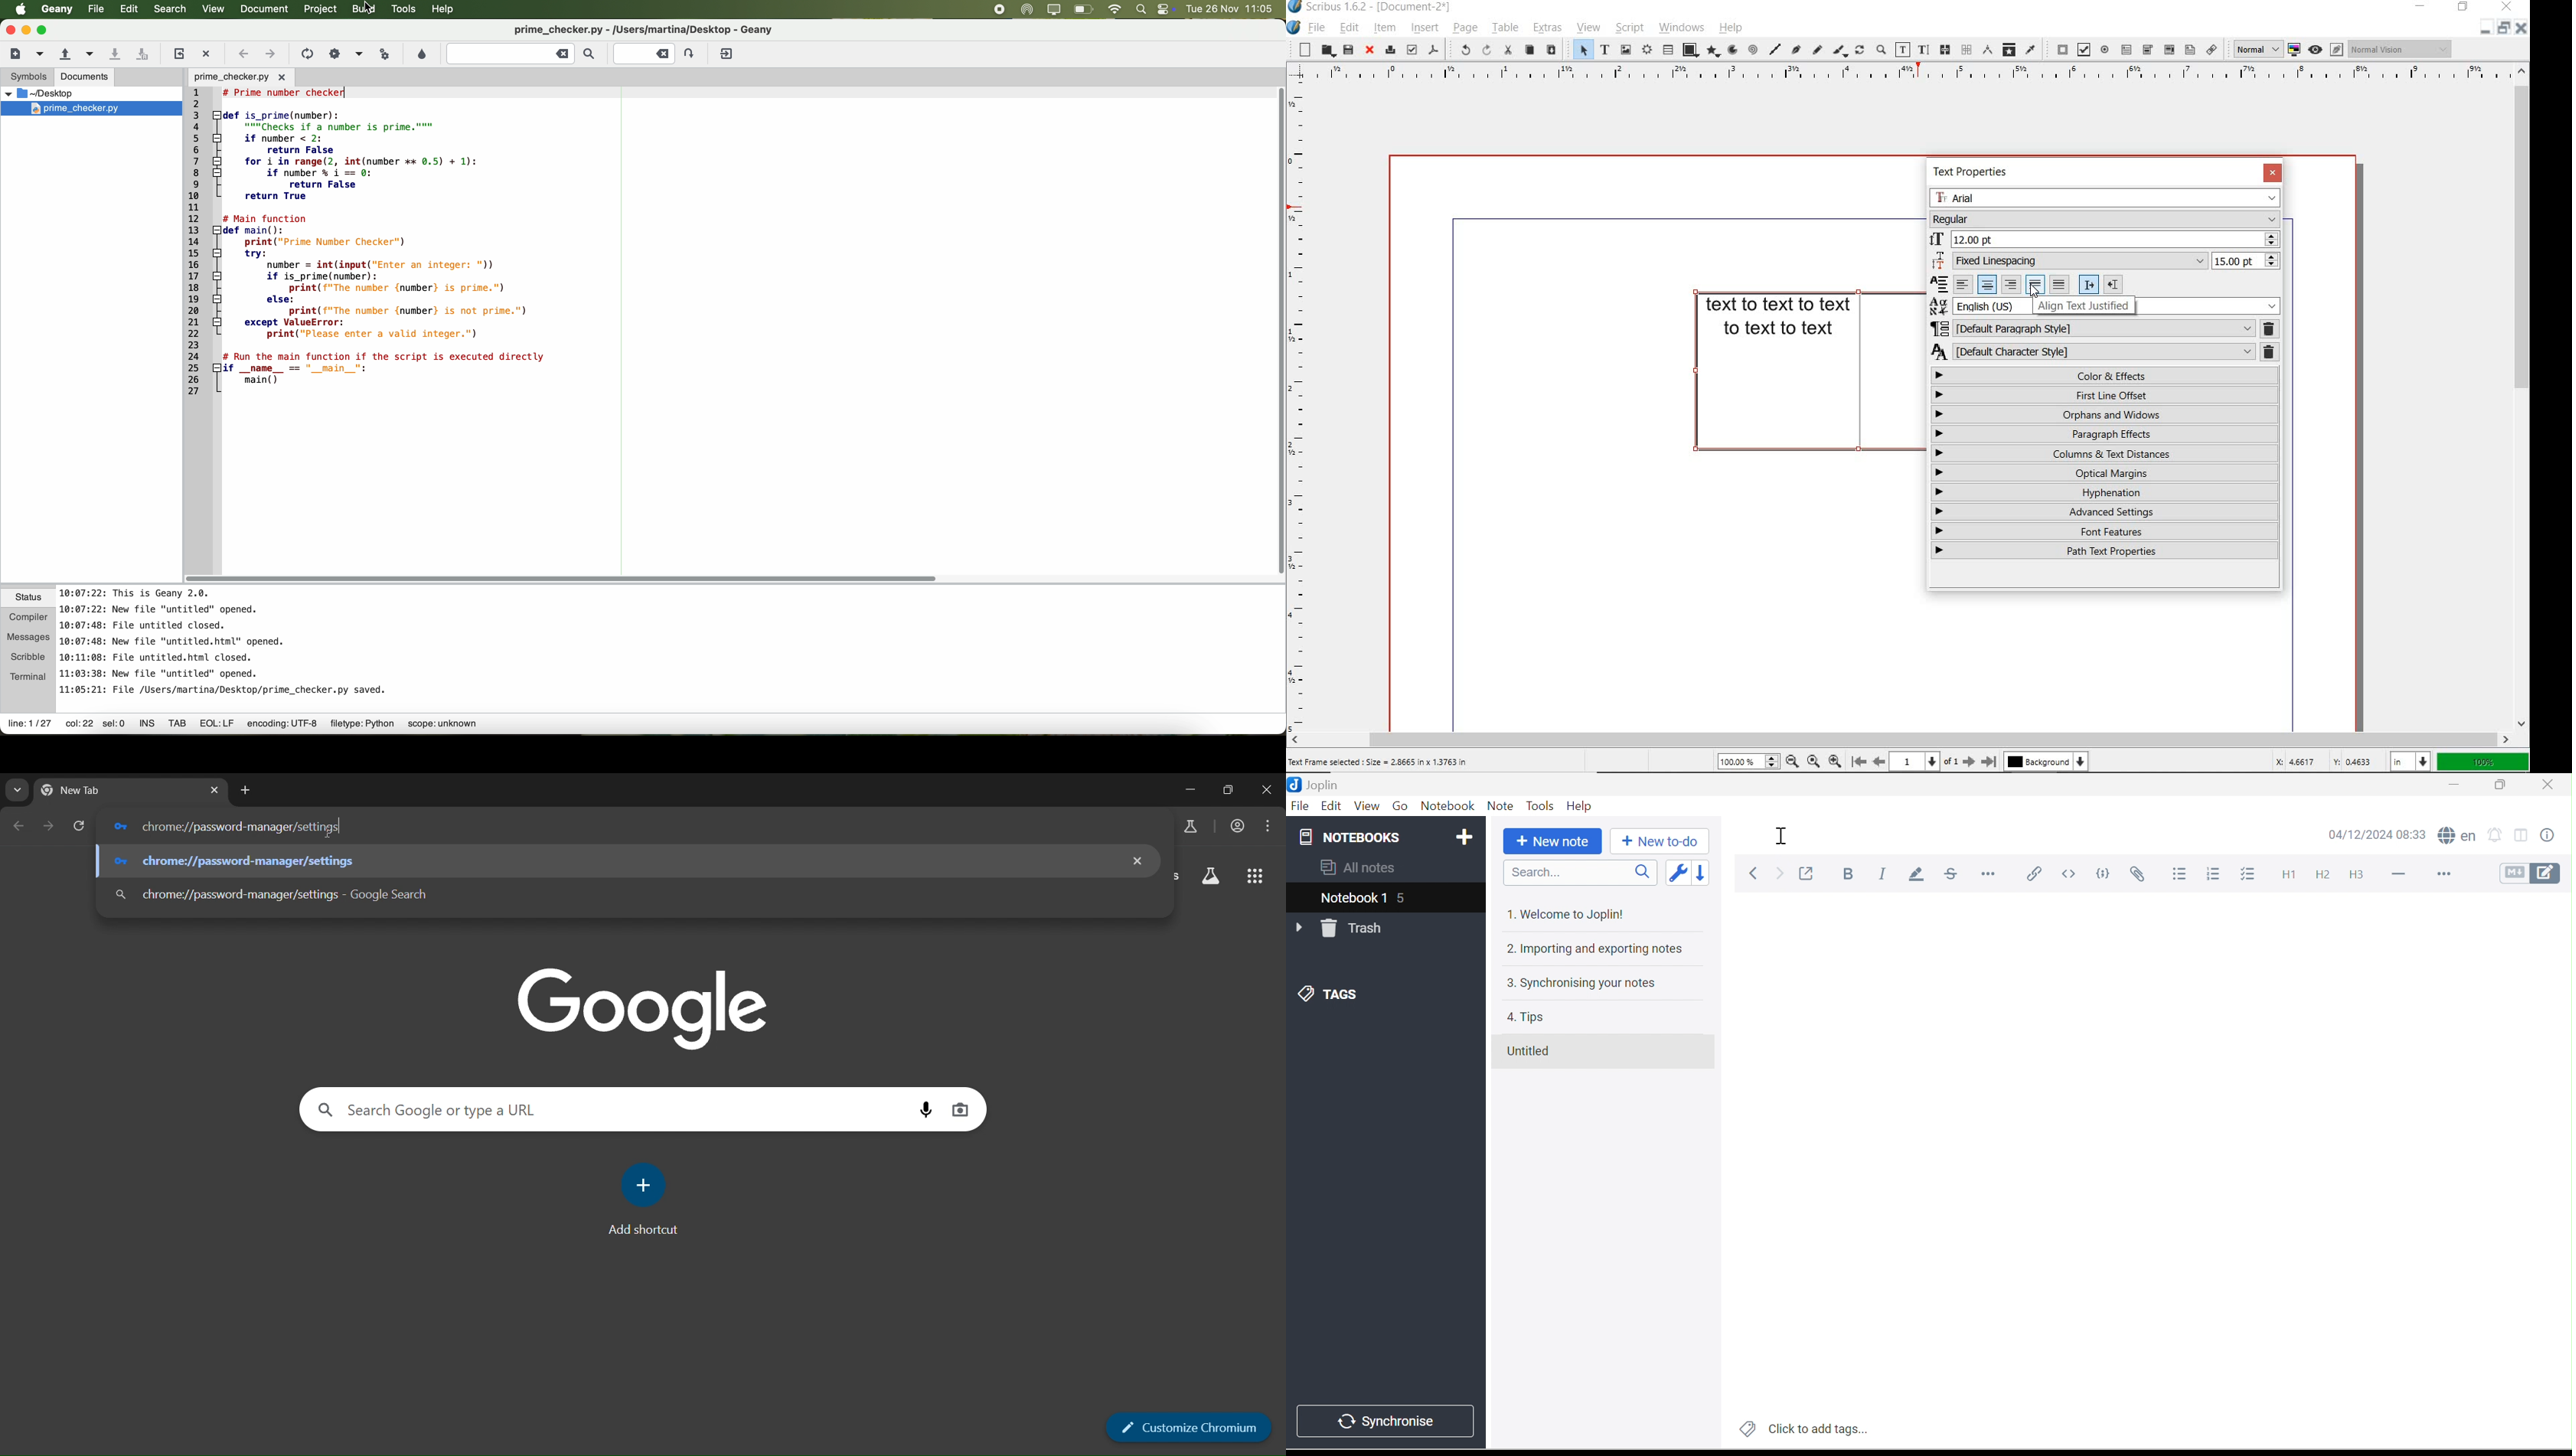 Image resolution: width=2576 pixels, height=1456 pixels. Describe the element at coordinates (1531, 1051) in the screenshot. I see `Untitled` at that location.